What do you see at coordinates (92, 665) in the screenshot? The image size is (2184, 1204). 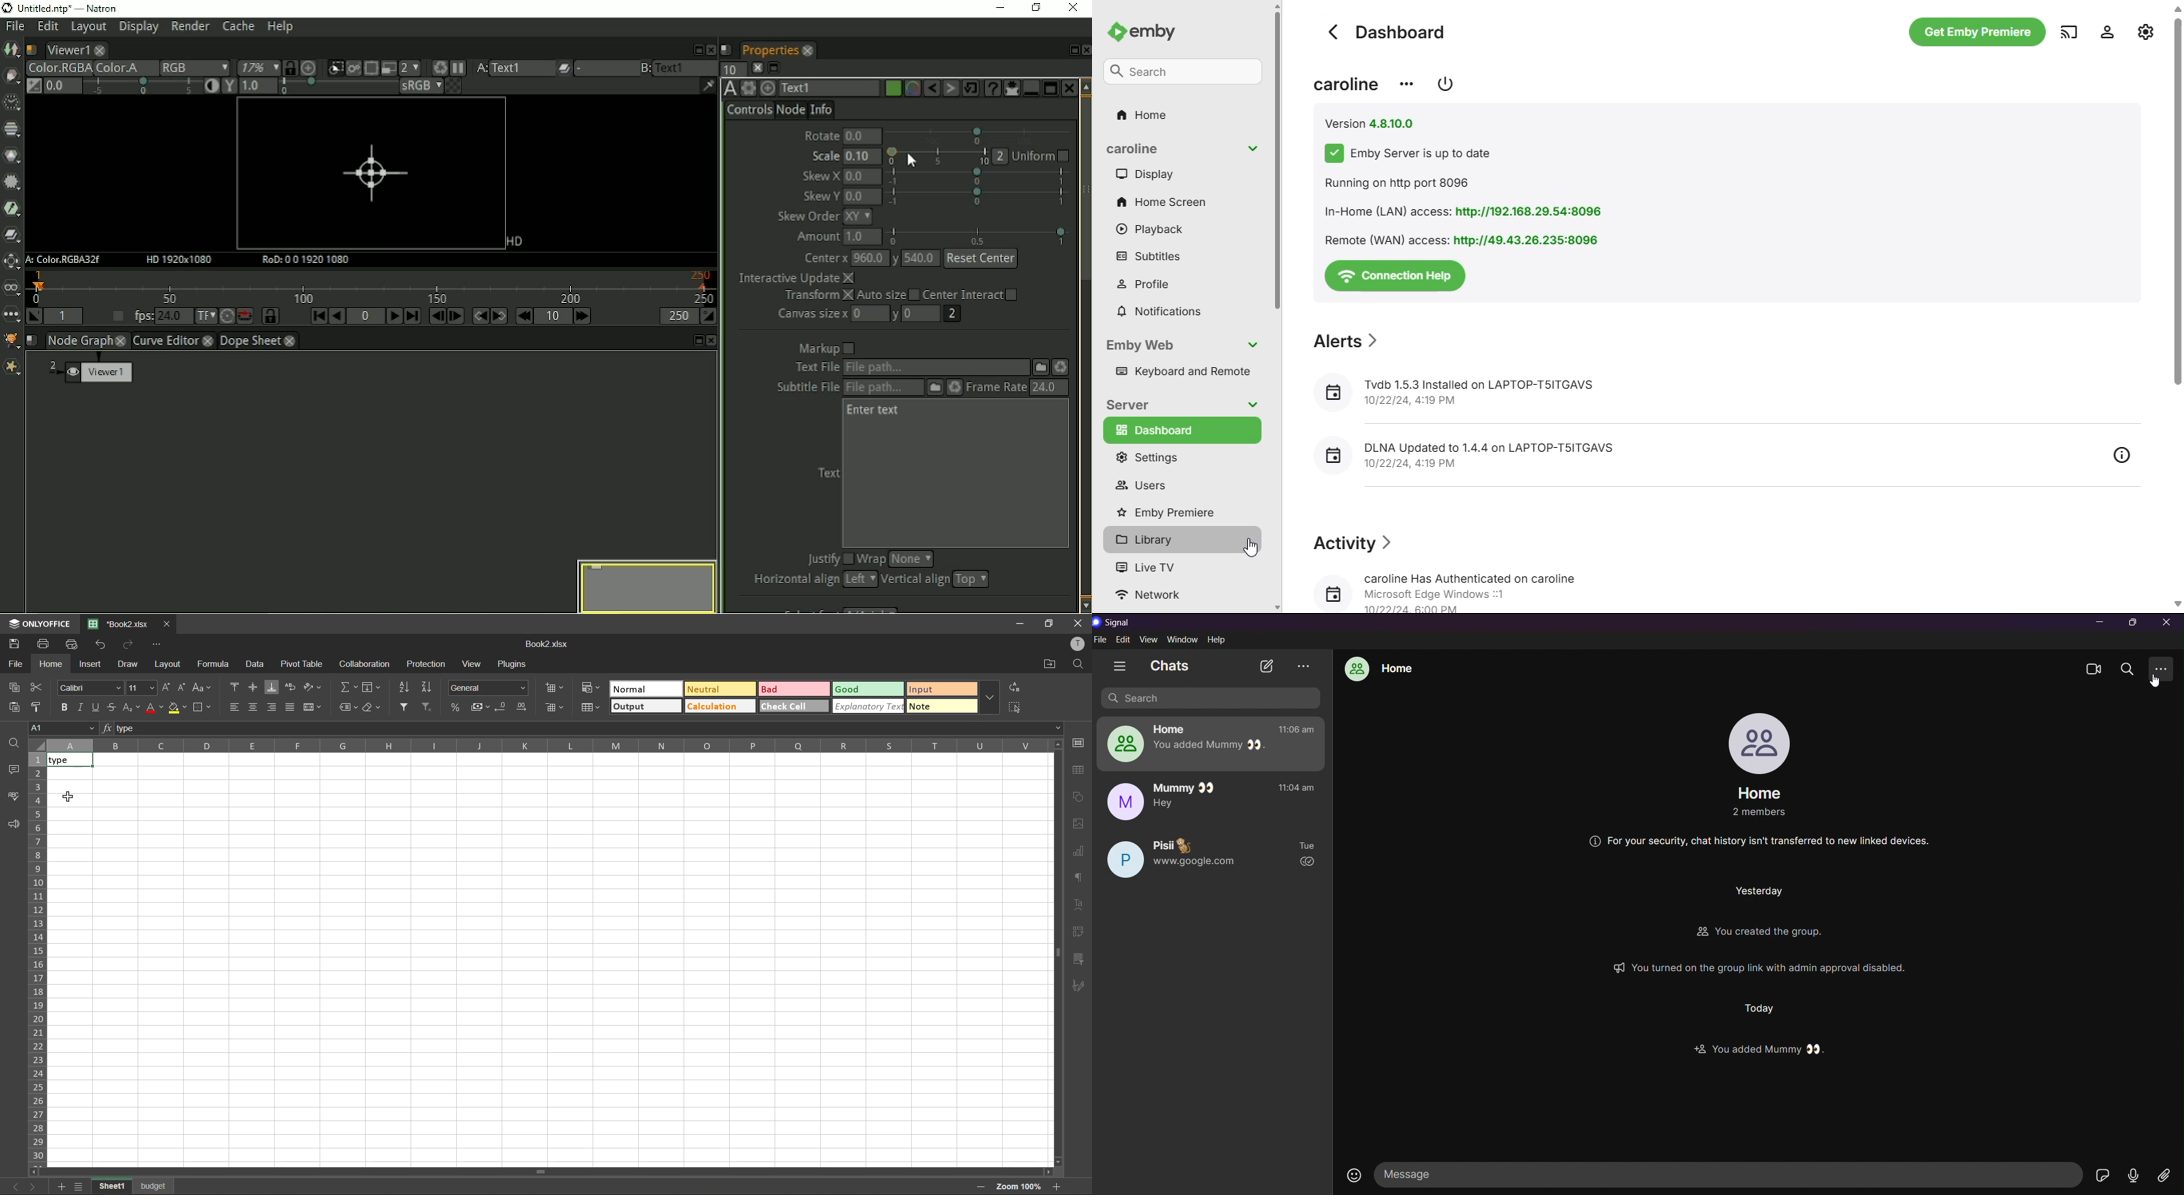 I see `insert` at bounding box center [92, 665].